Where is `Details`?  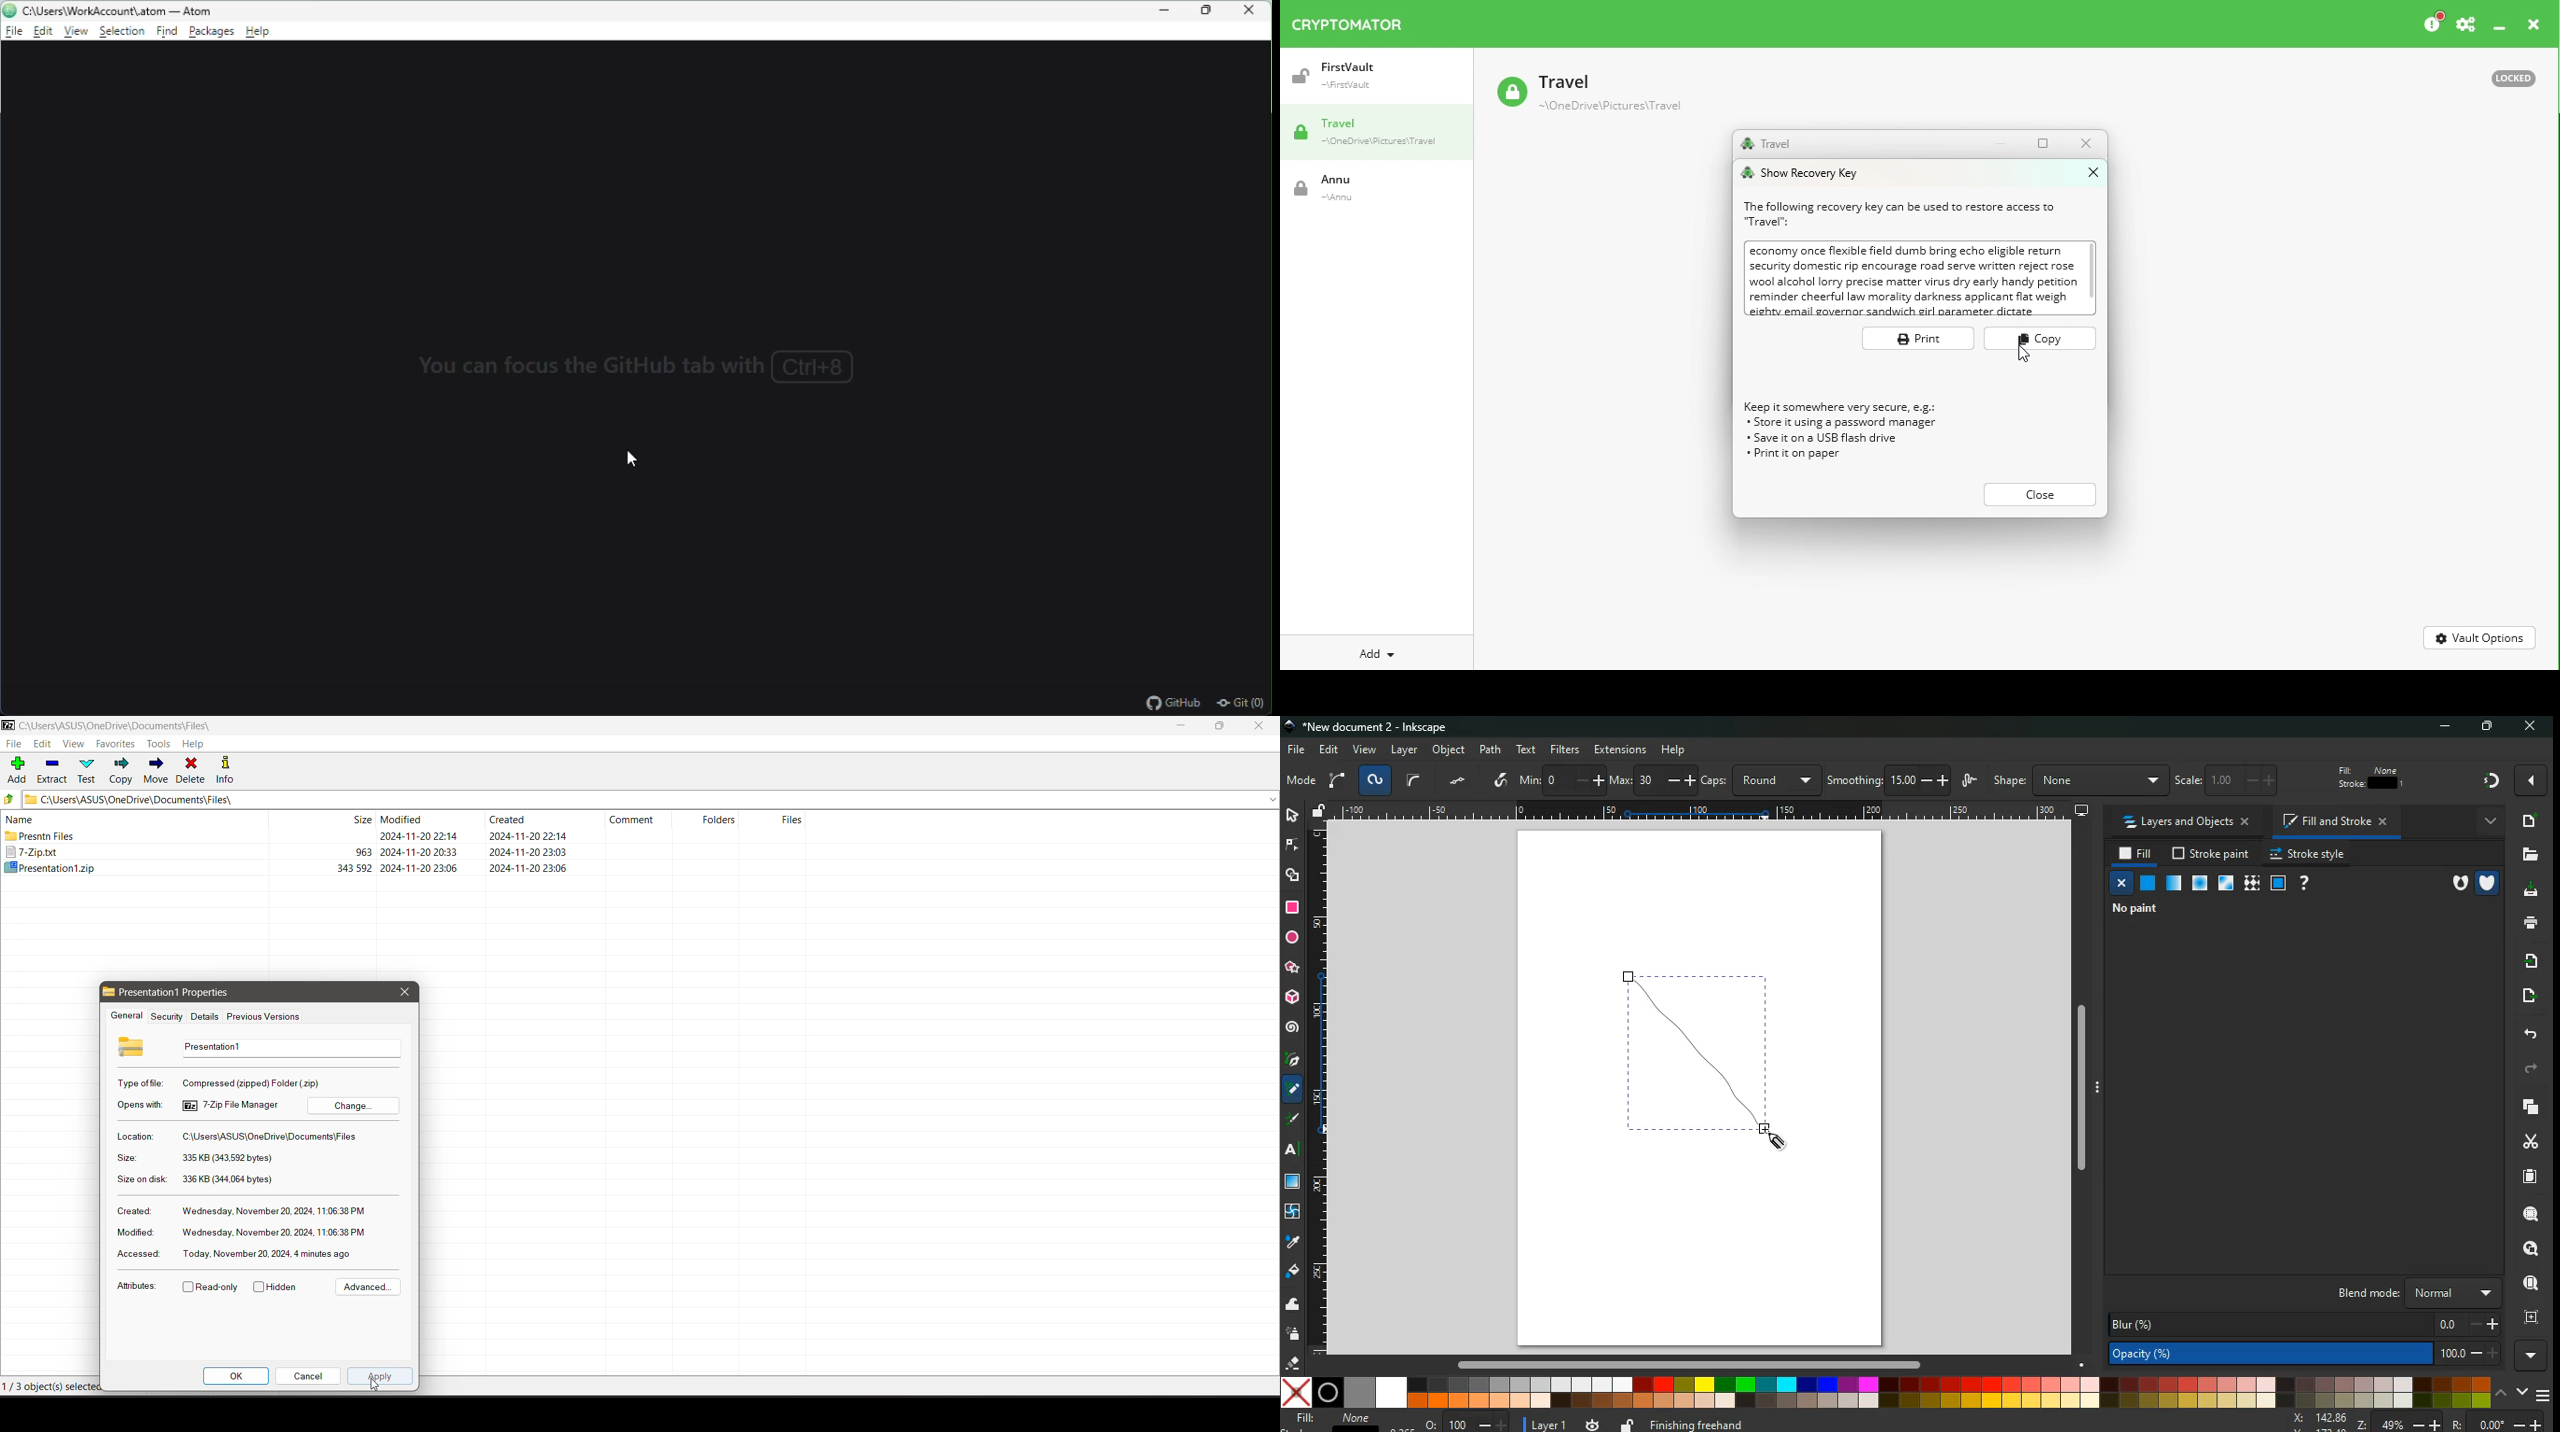 Details is located at coordinates (203, 1017).